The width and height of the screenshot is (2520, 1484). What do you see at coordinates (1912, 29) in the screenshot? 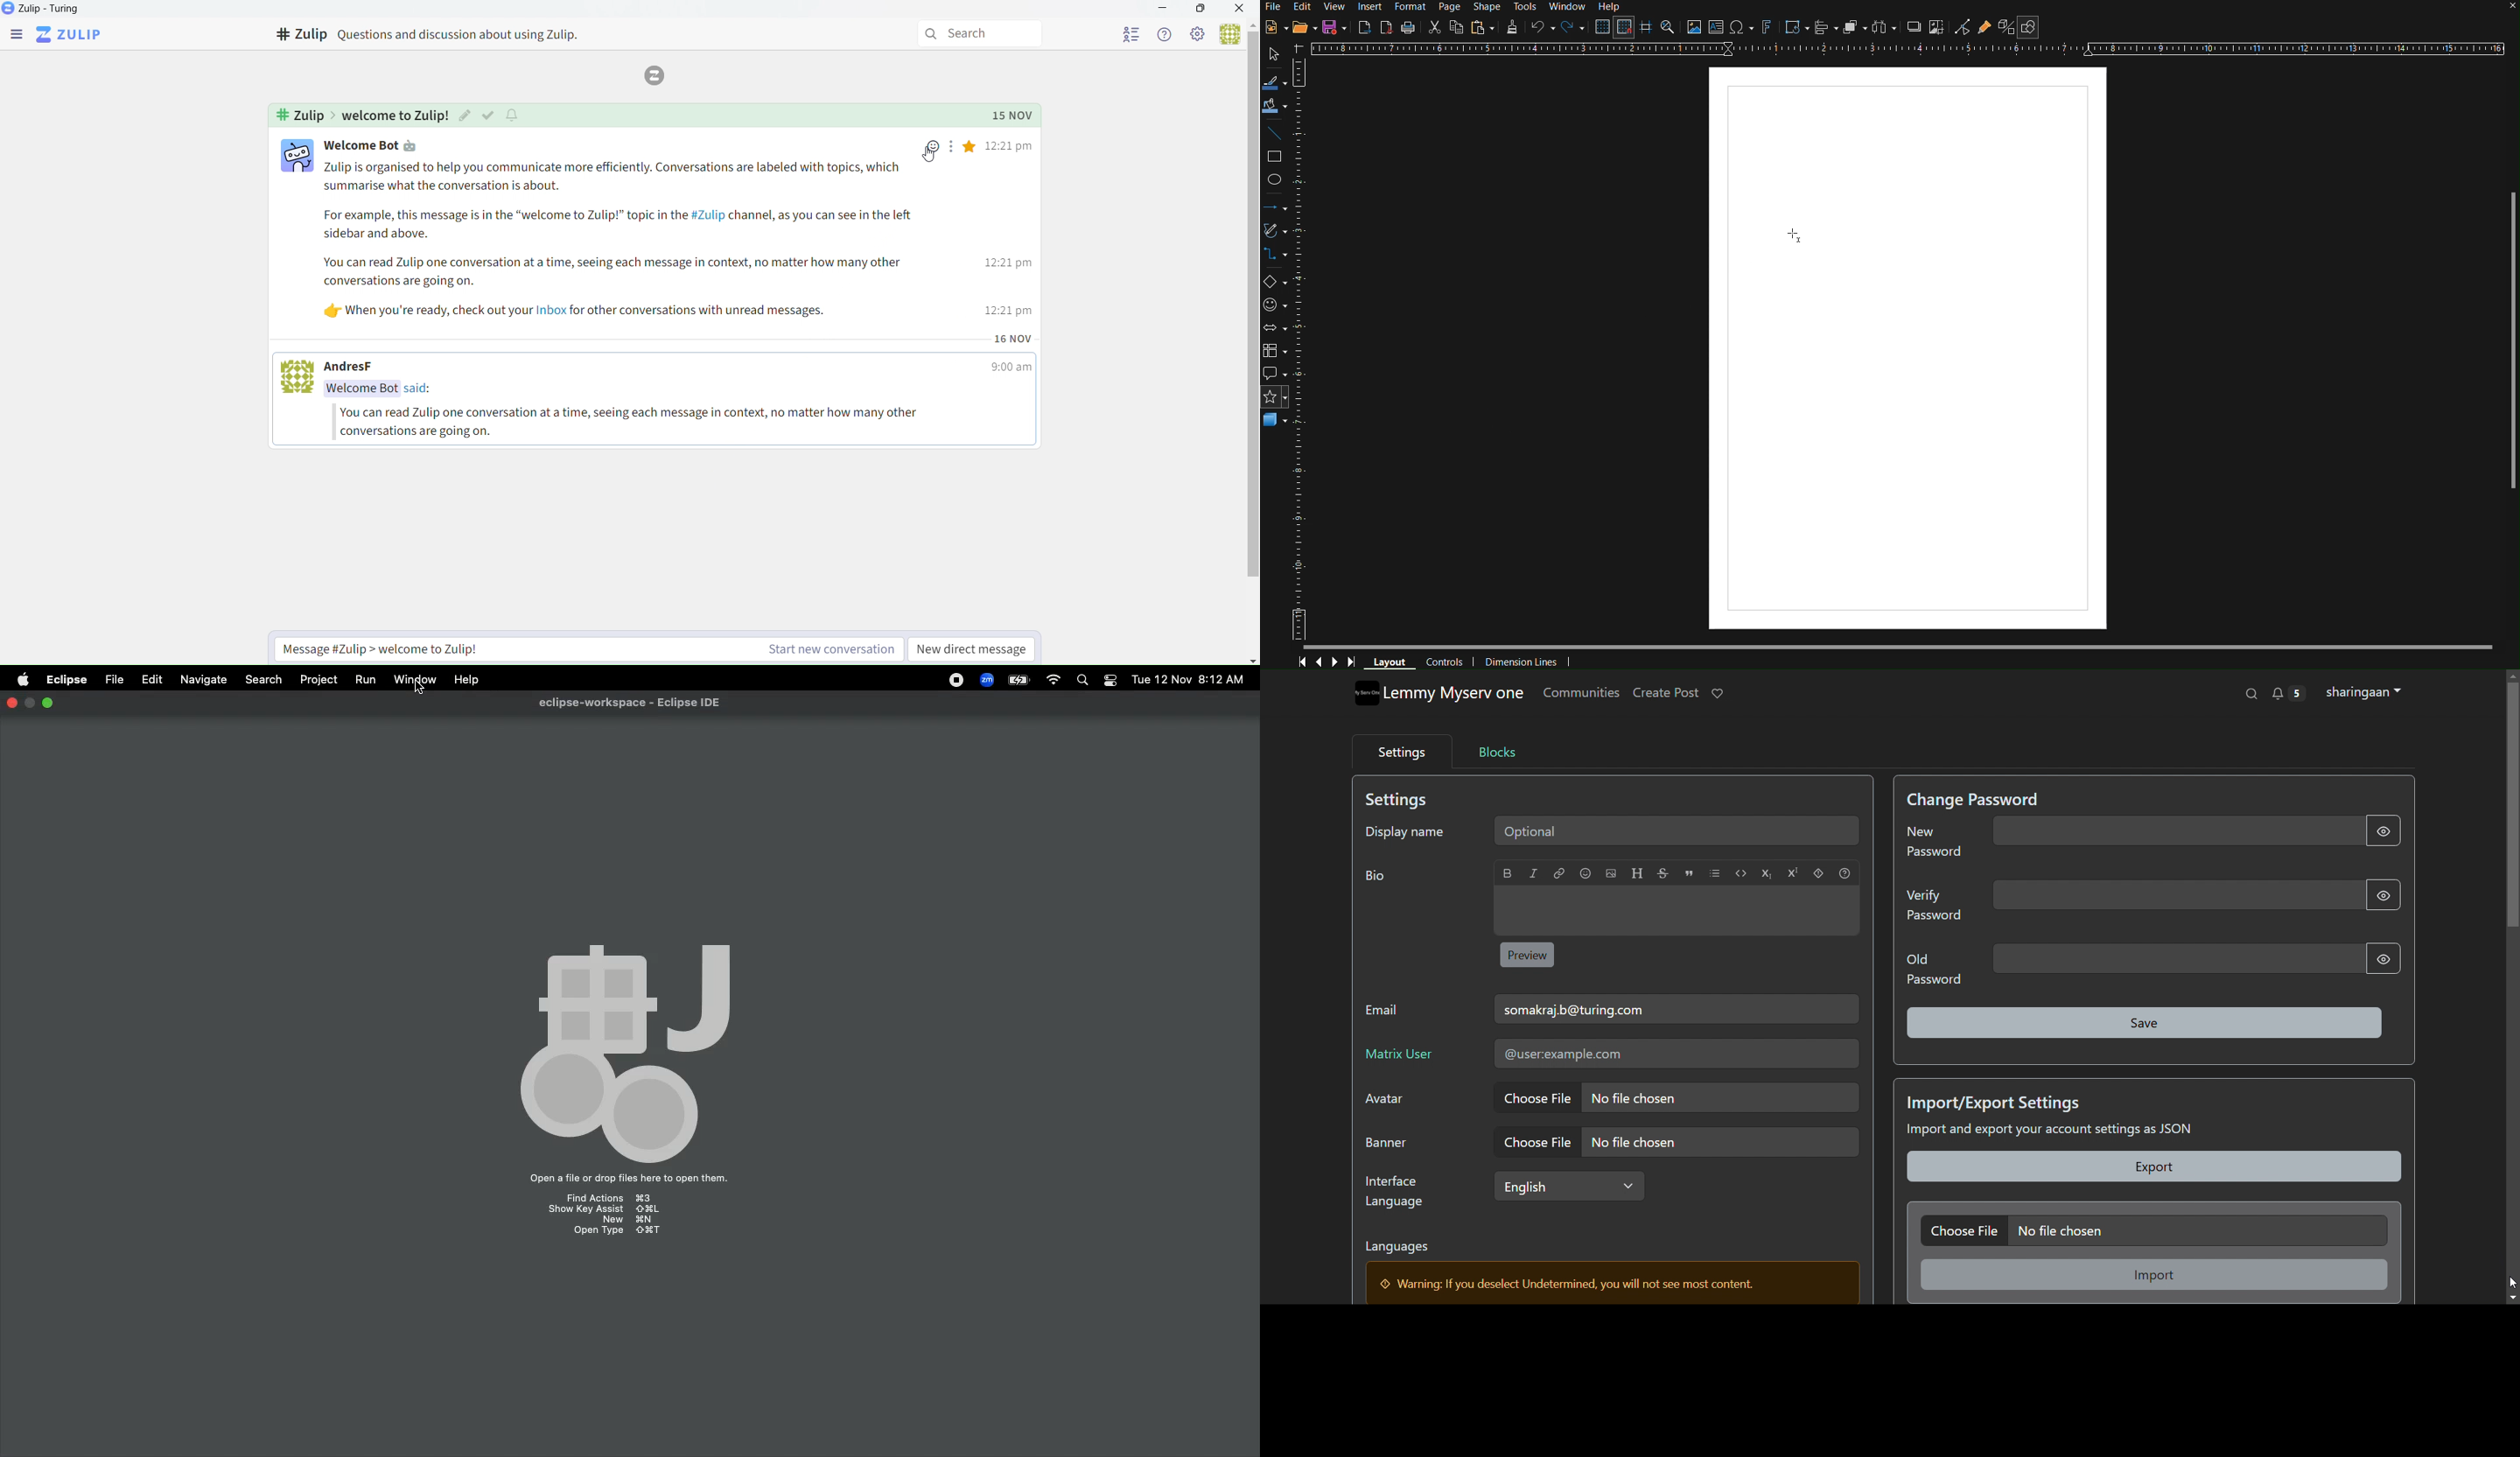
I see `Shadow` at bounding box center [1912, 29].